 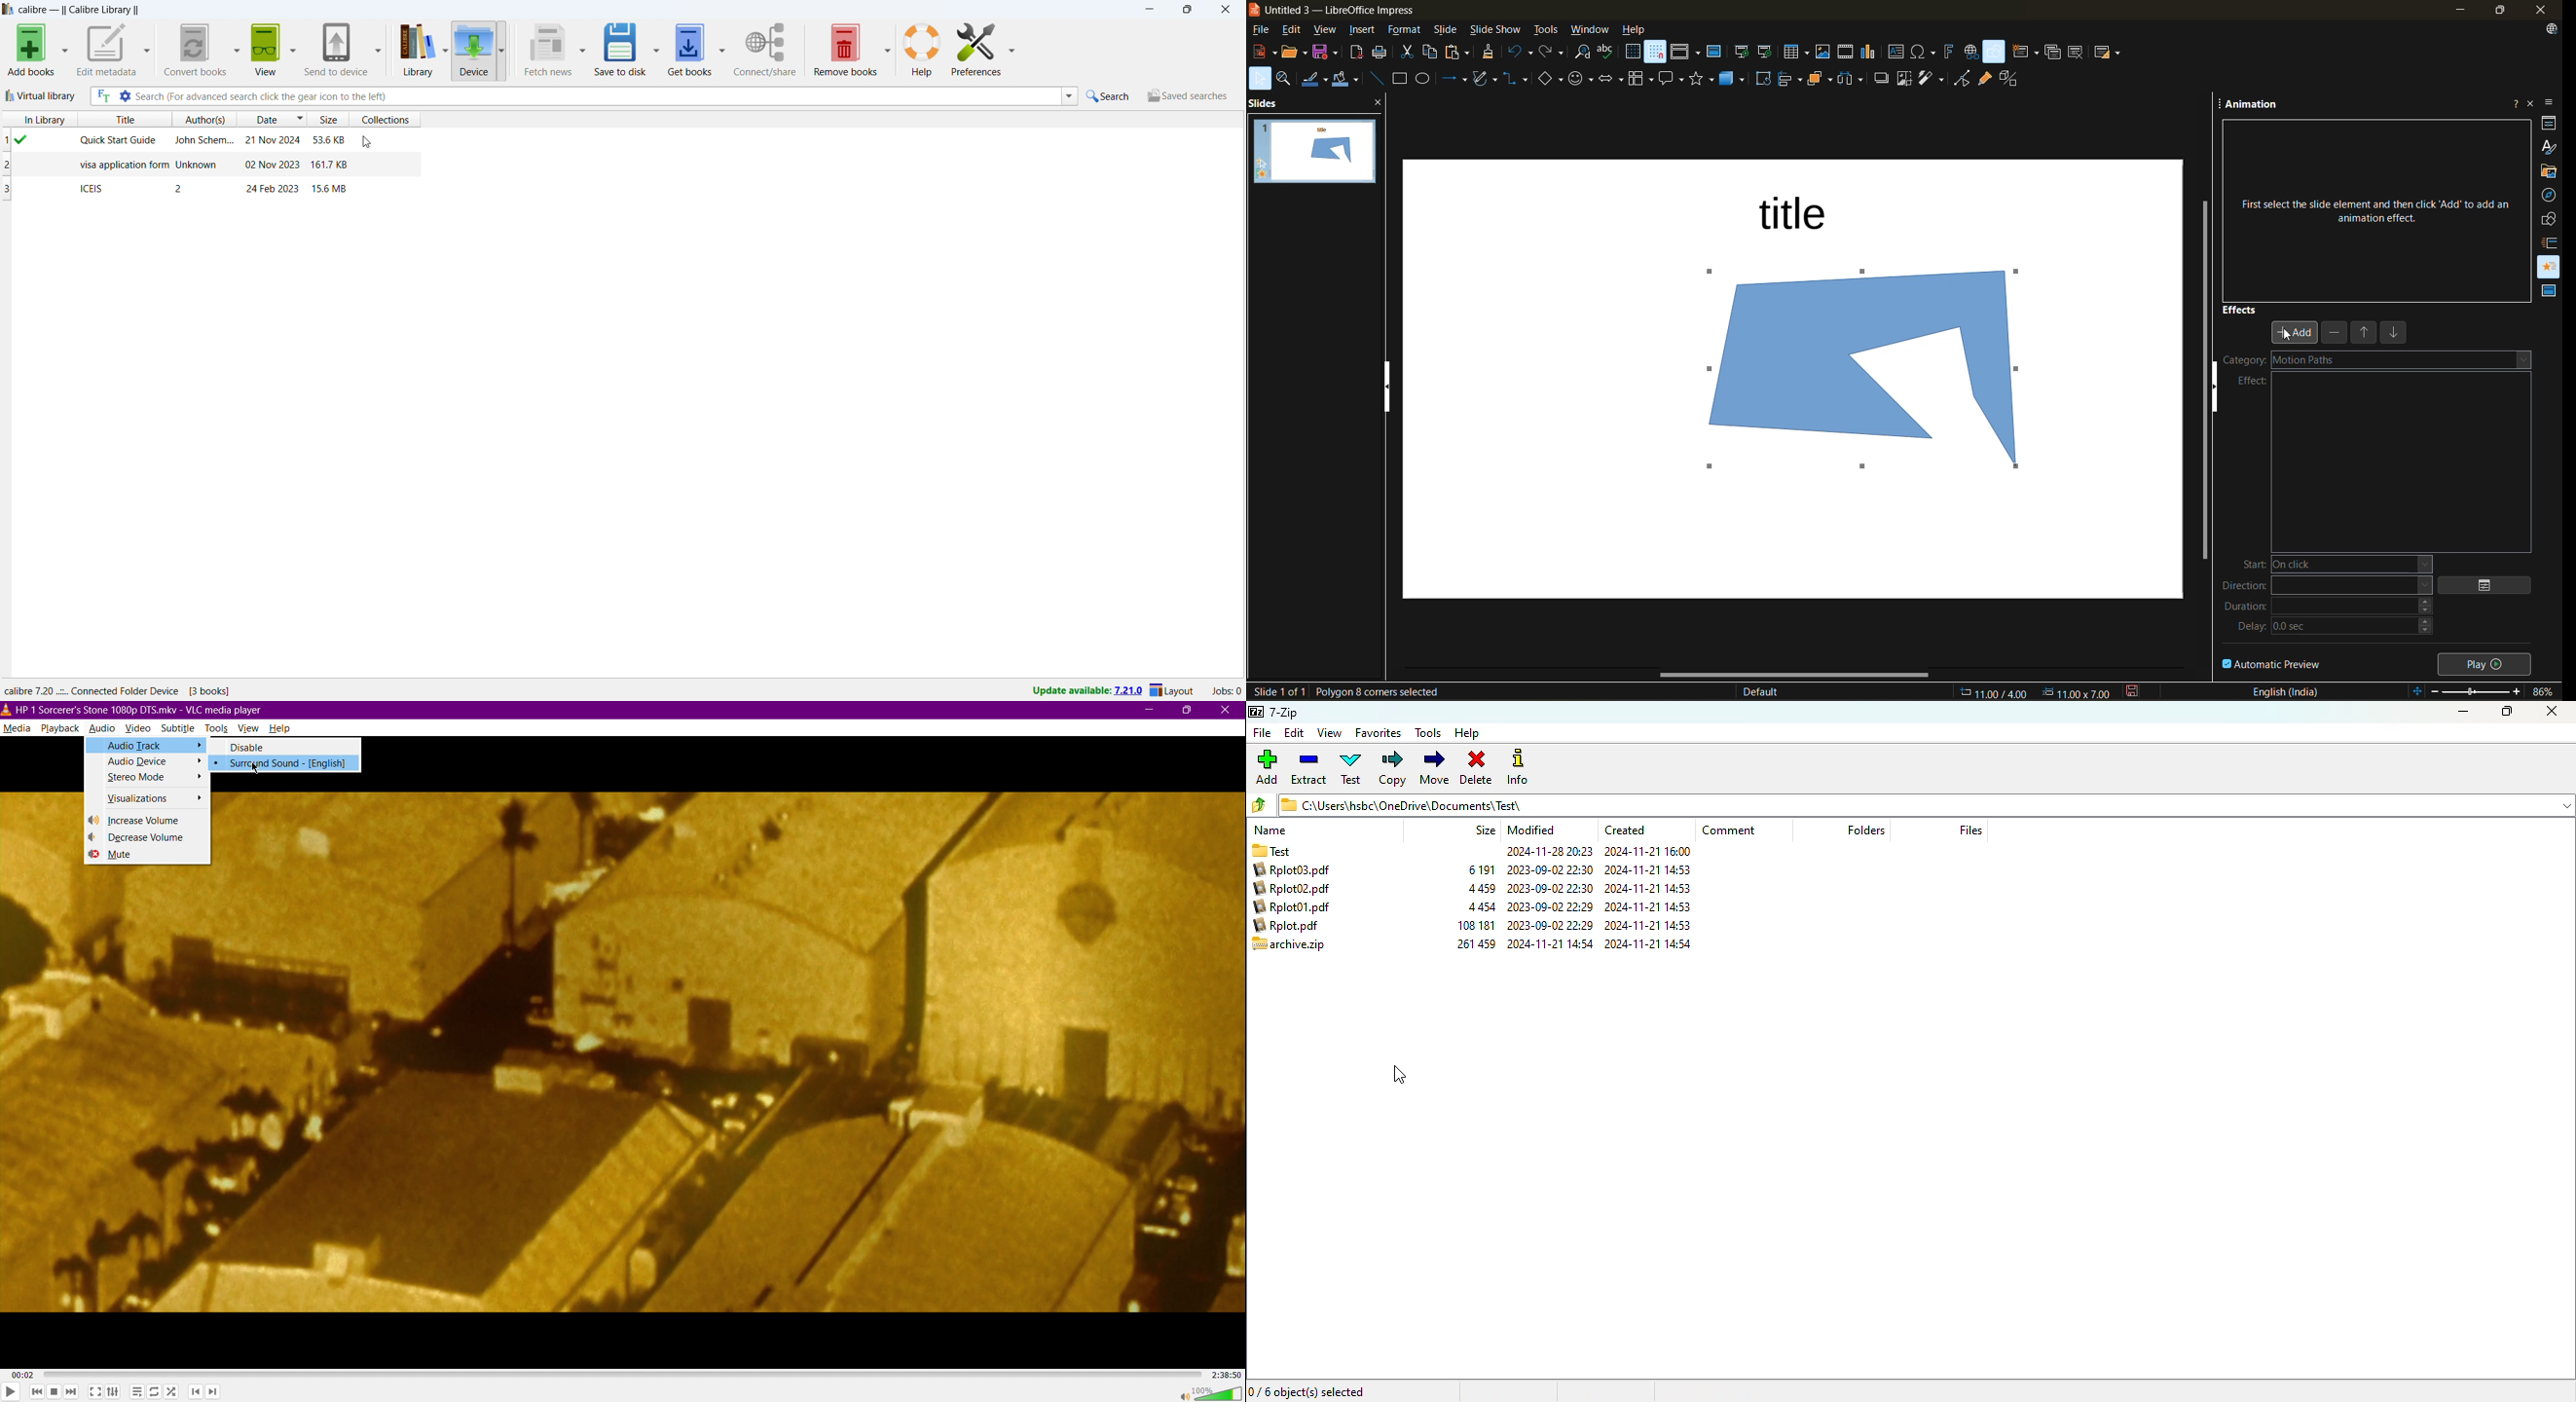 What do you see at coordinates (1632, 53) in the screenshot?
I see `display grid` at bounding box center [1632, 53].